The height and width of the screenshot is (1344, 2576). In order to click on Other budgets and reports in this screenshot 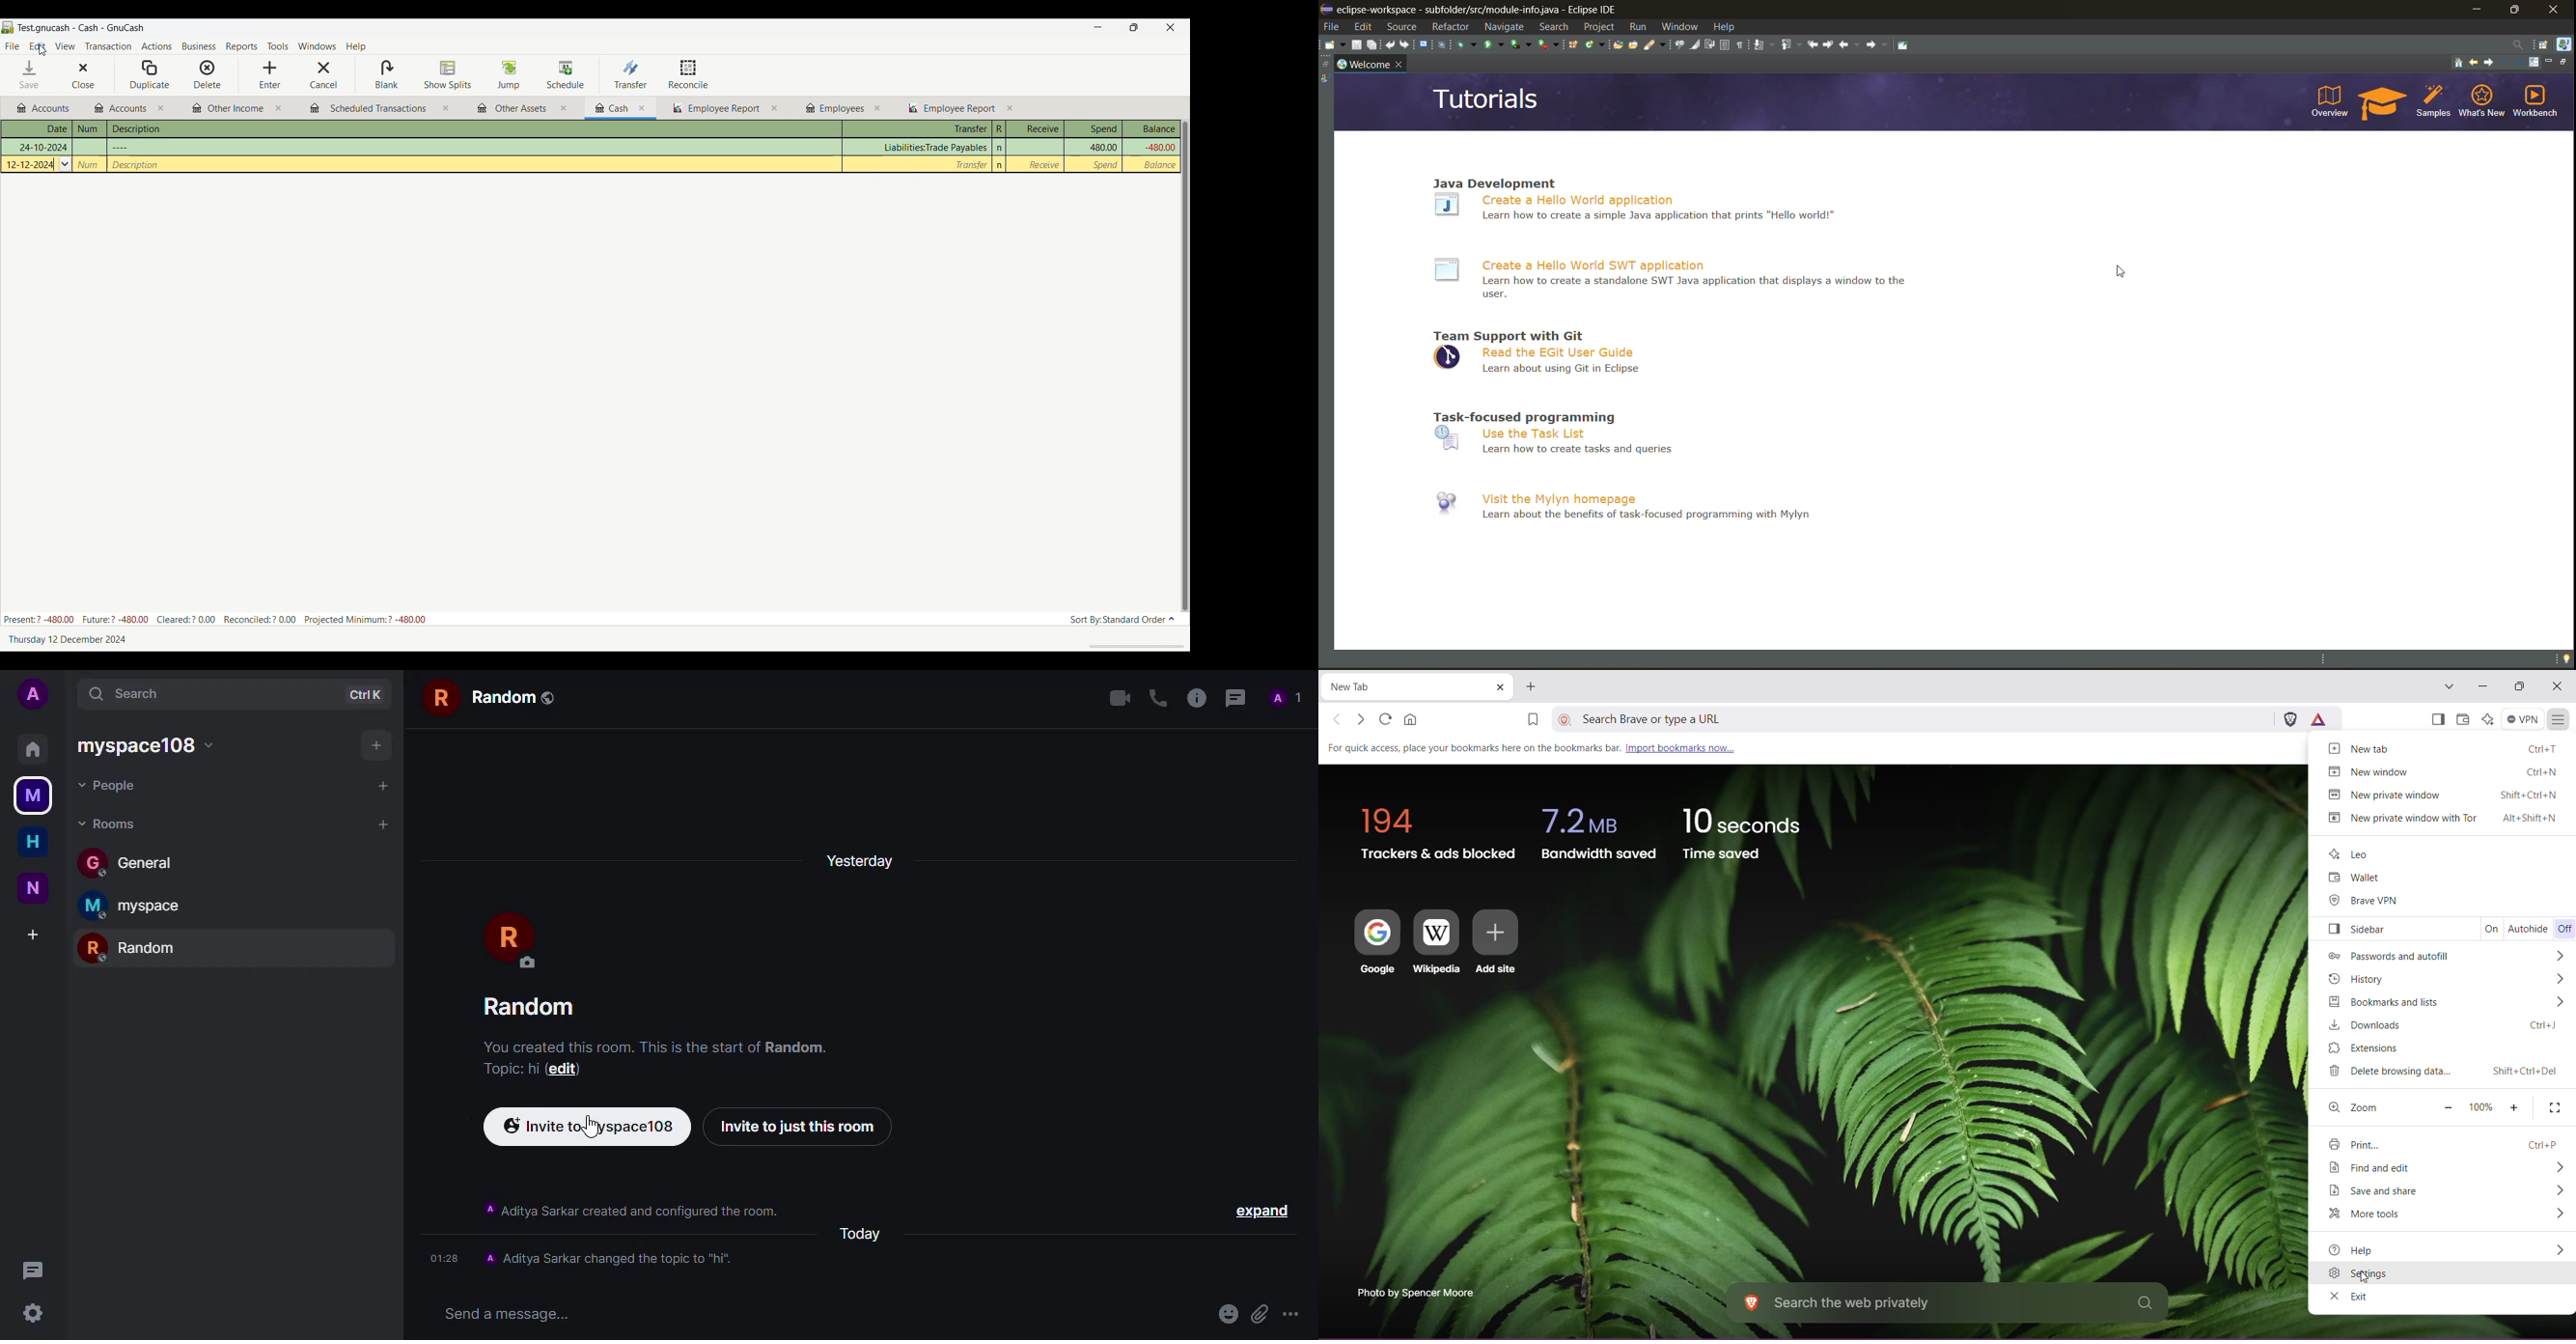, I will do `click(835, 108)`.